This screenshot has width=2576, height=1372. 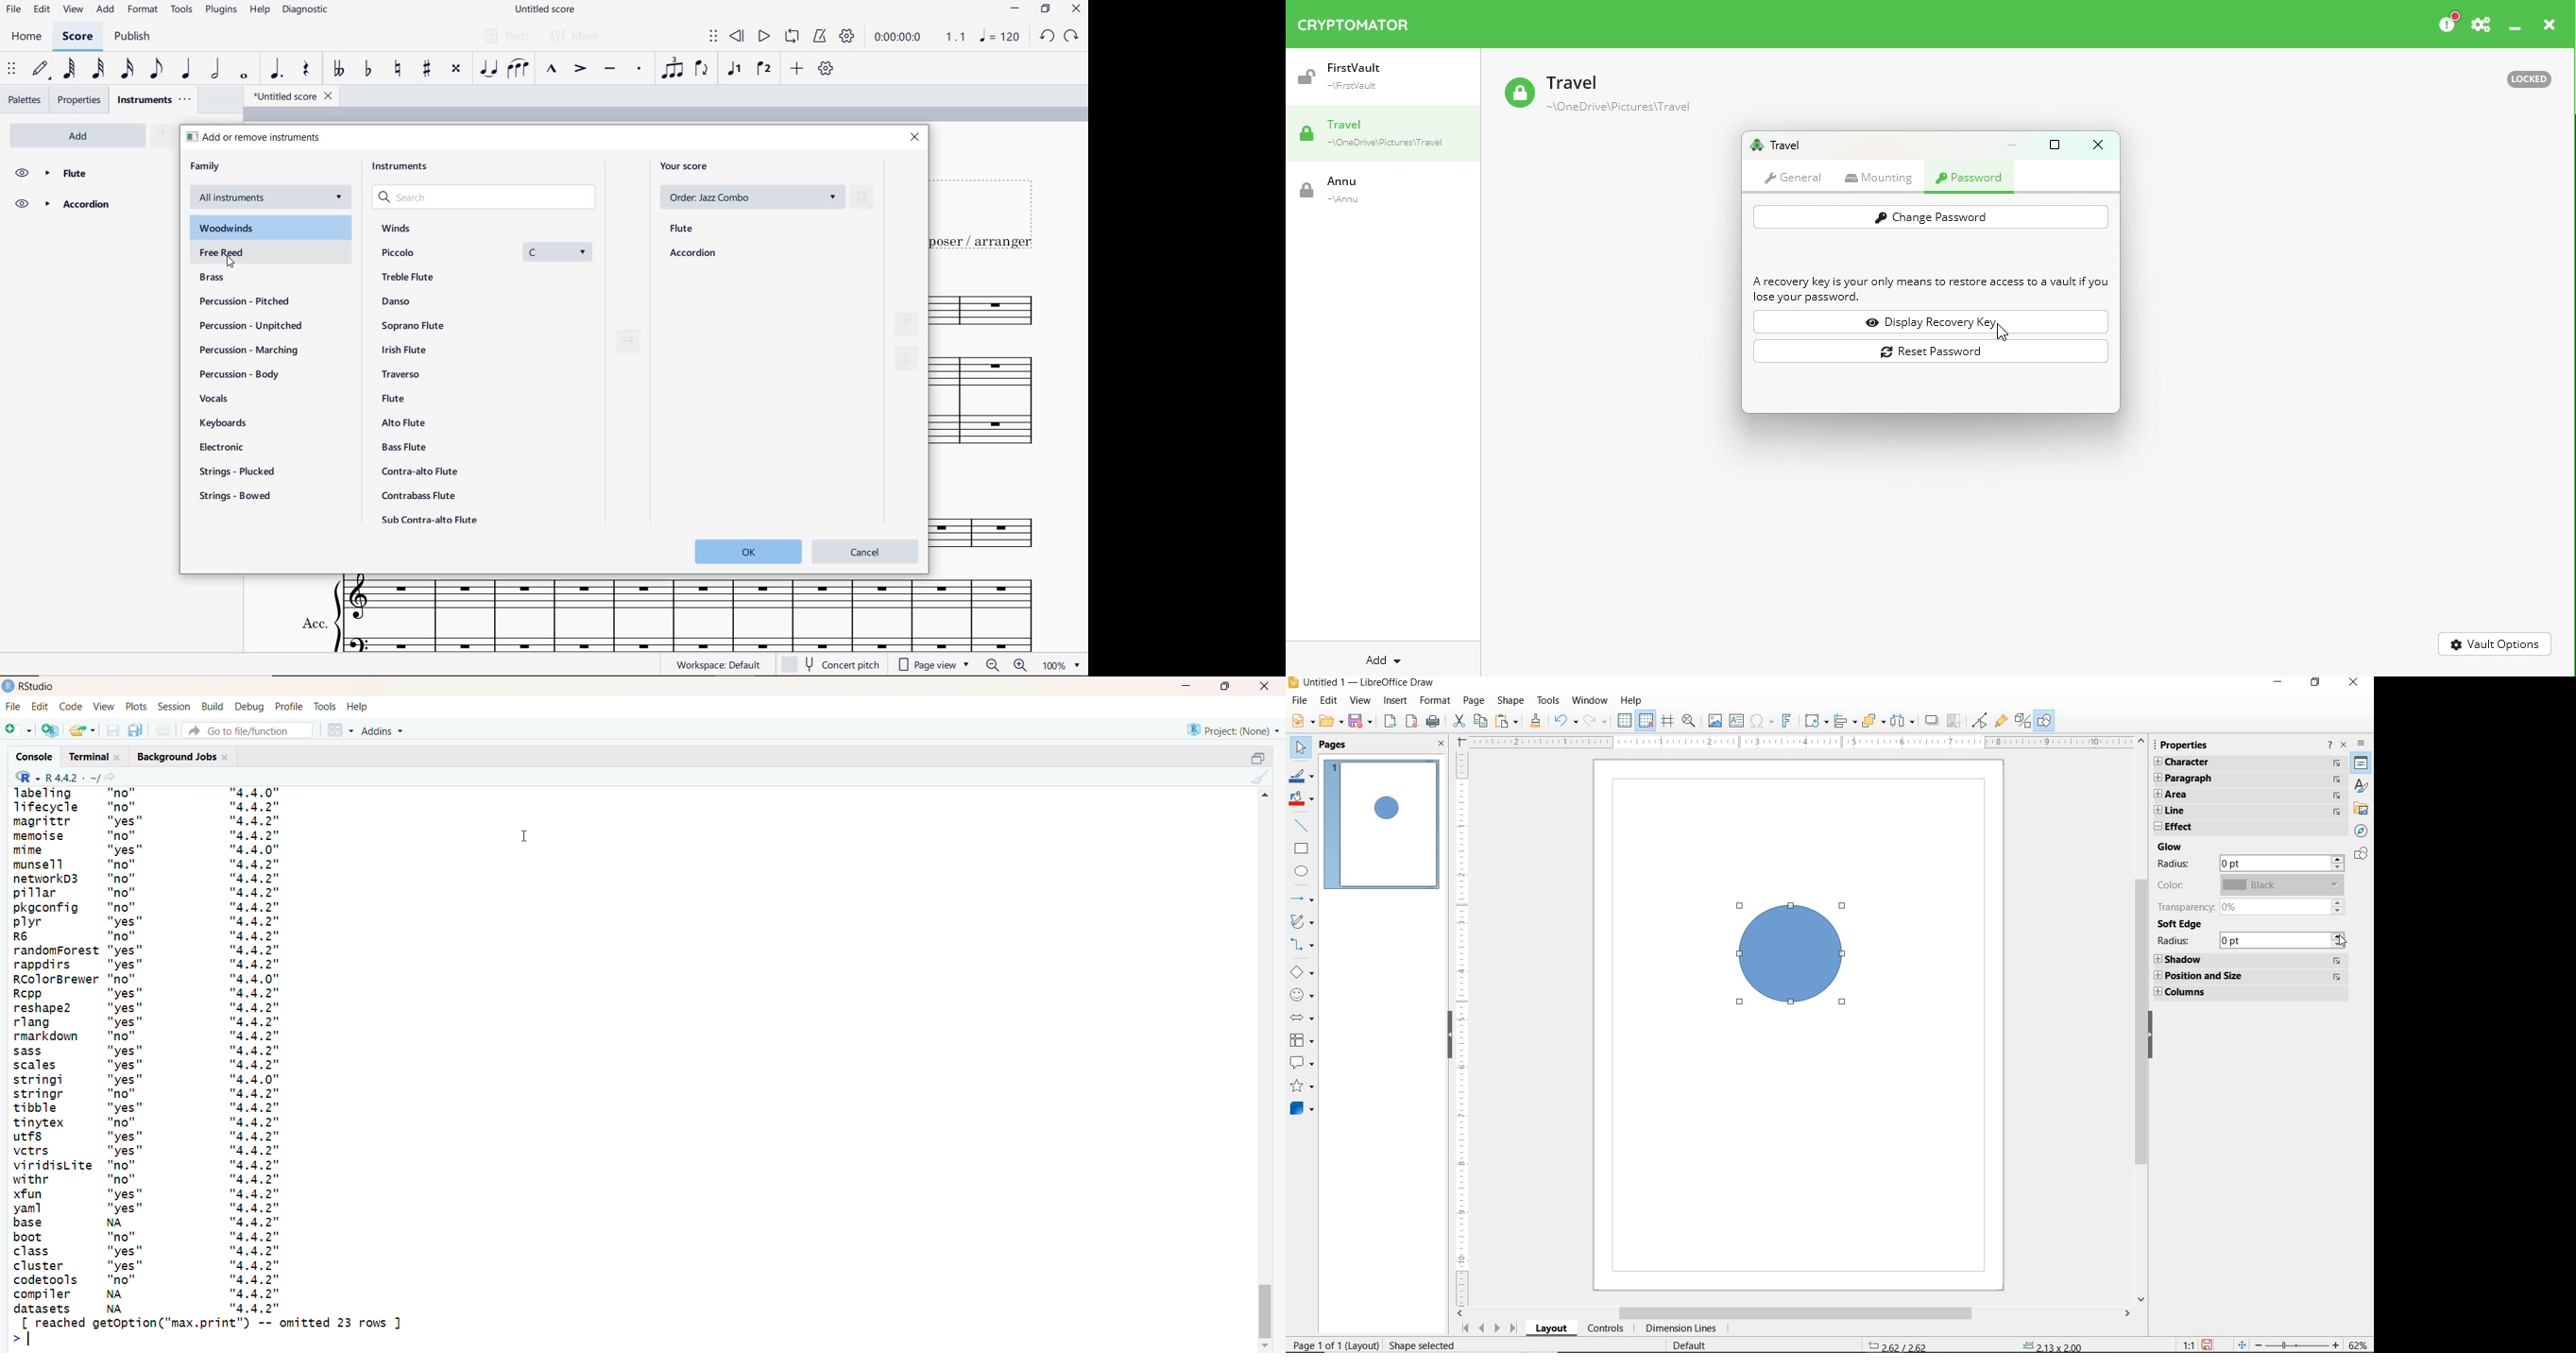 I want to click on voice 2, so click(x=764, y=69).